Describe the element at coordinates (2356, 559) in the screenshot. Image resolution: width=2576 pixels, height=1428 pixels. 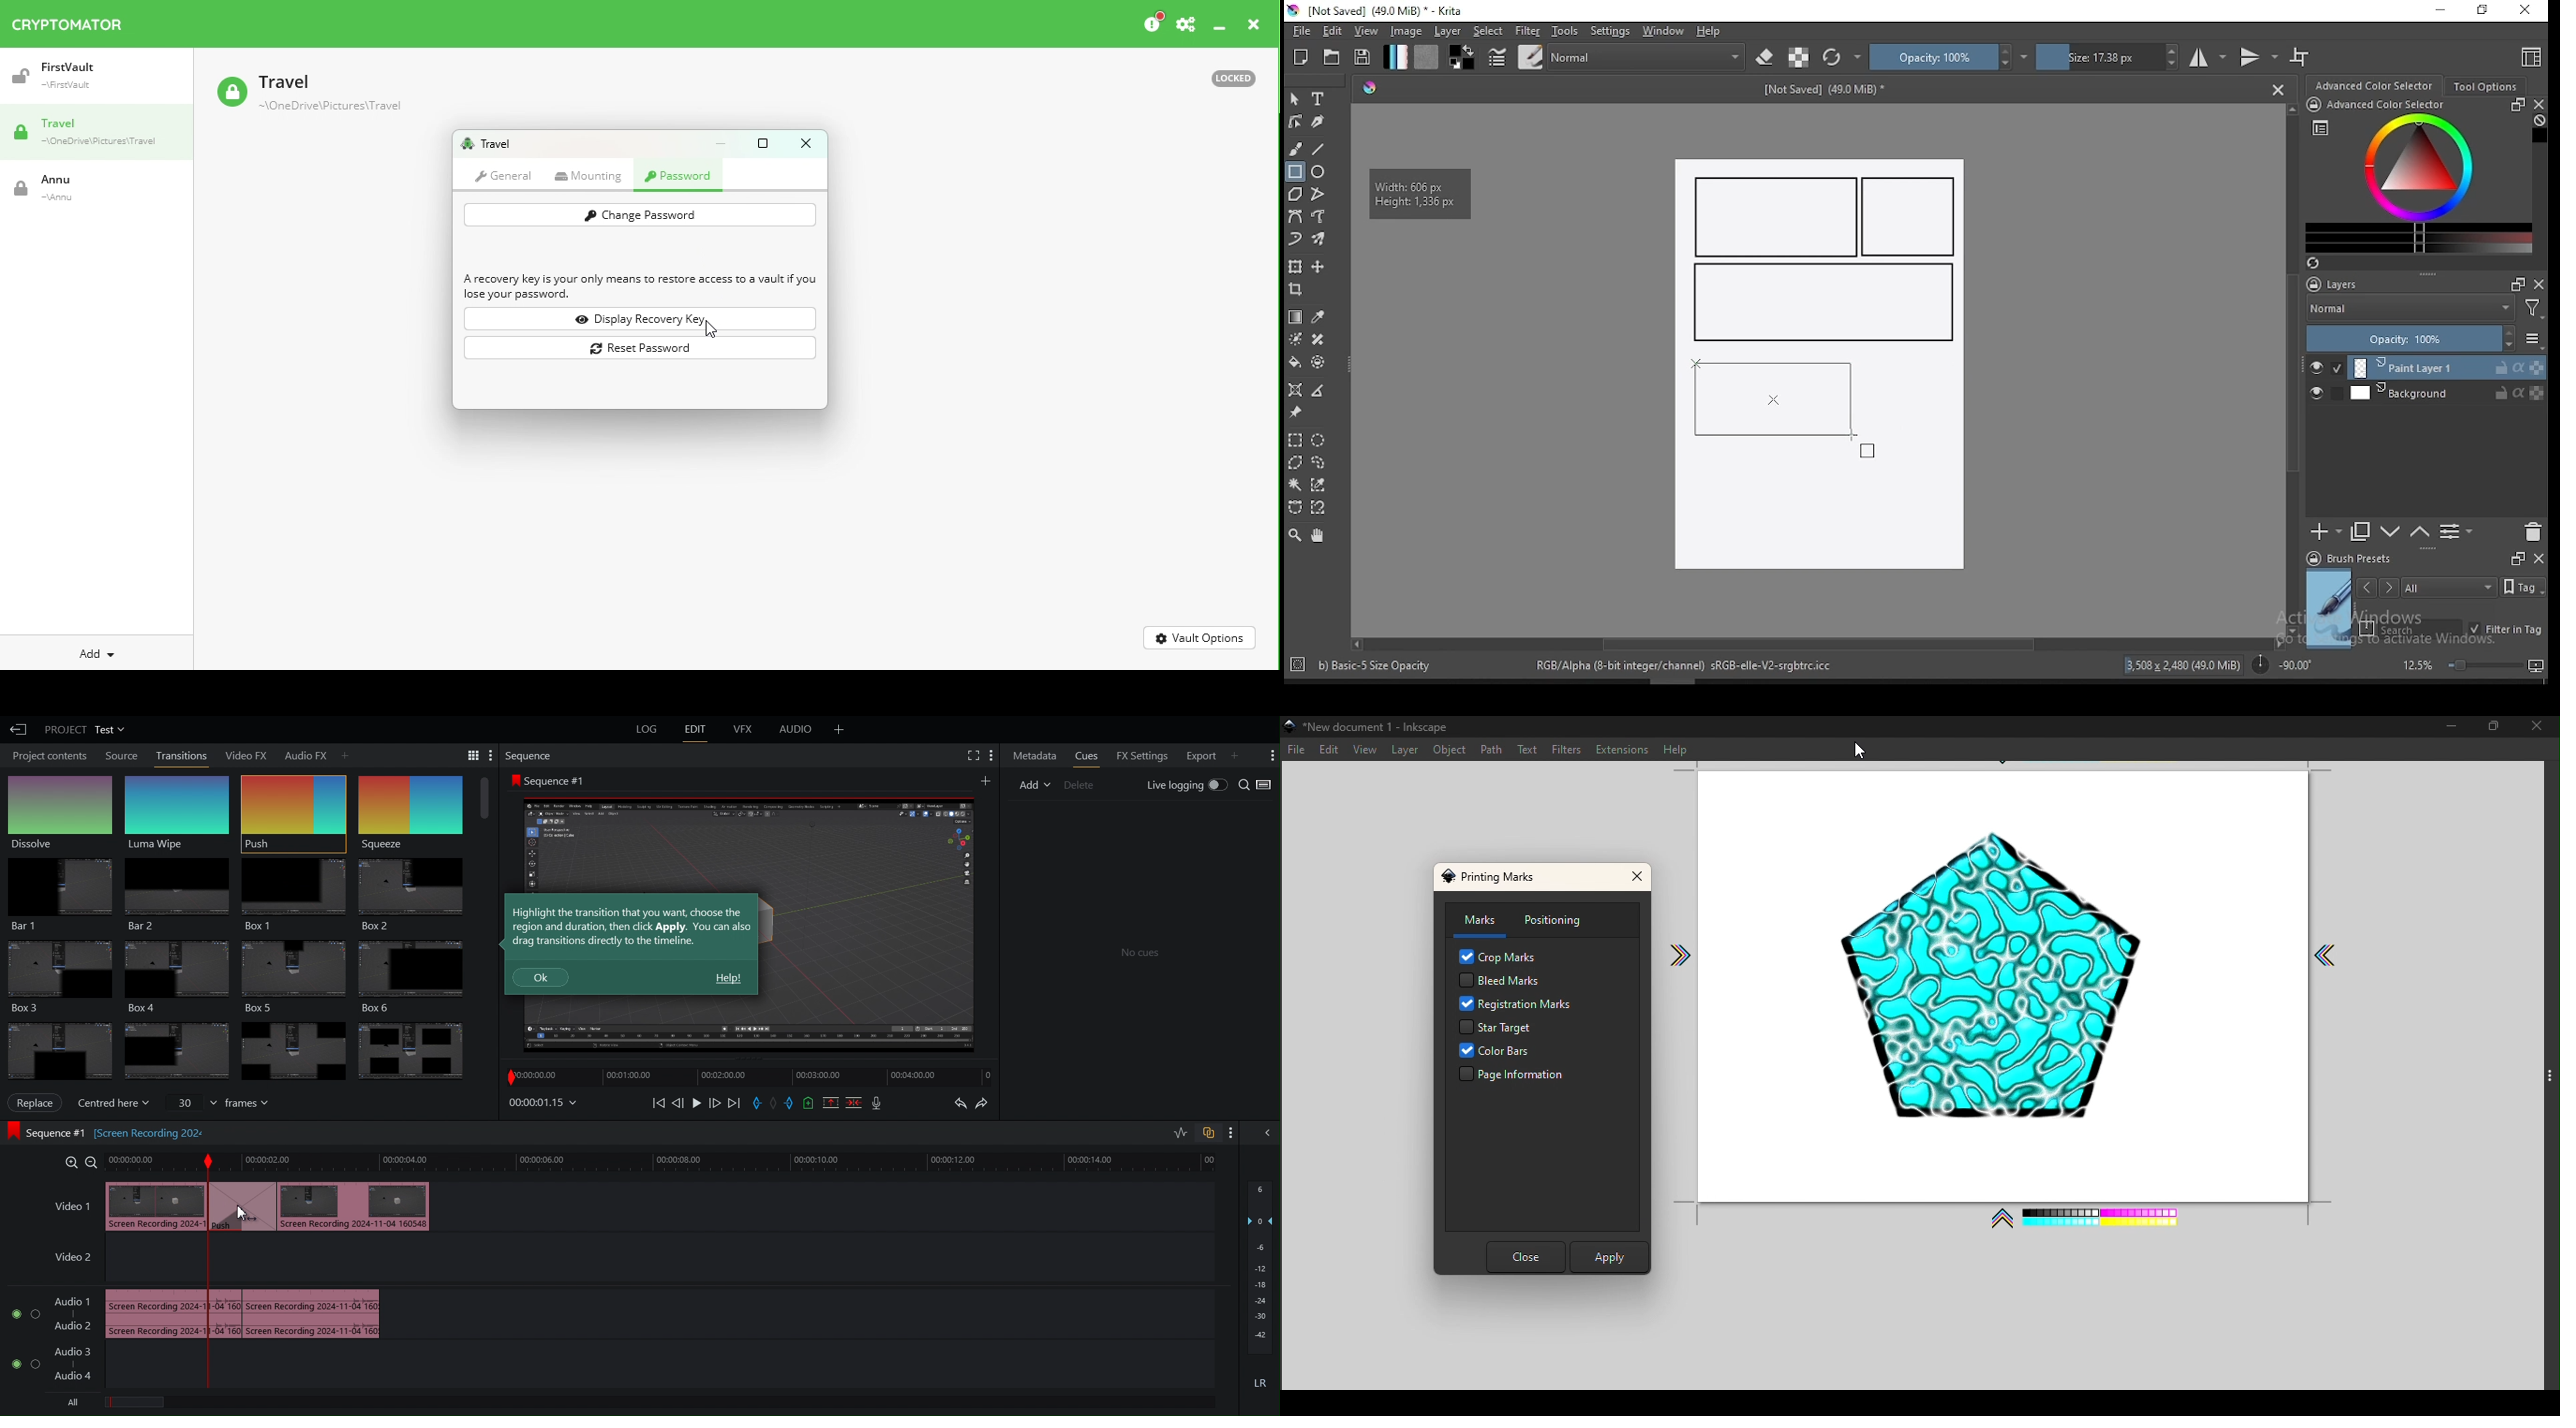
I see `brush presets` at that location.